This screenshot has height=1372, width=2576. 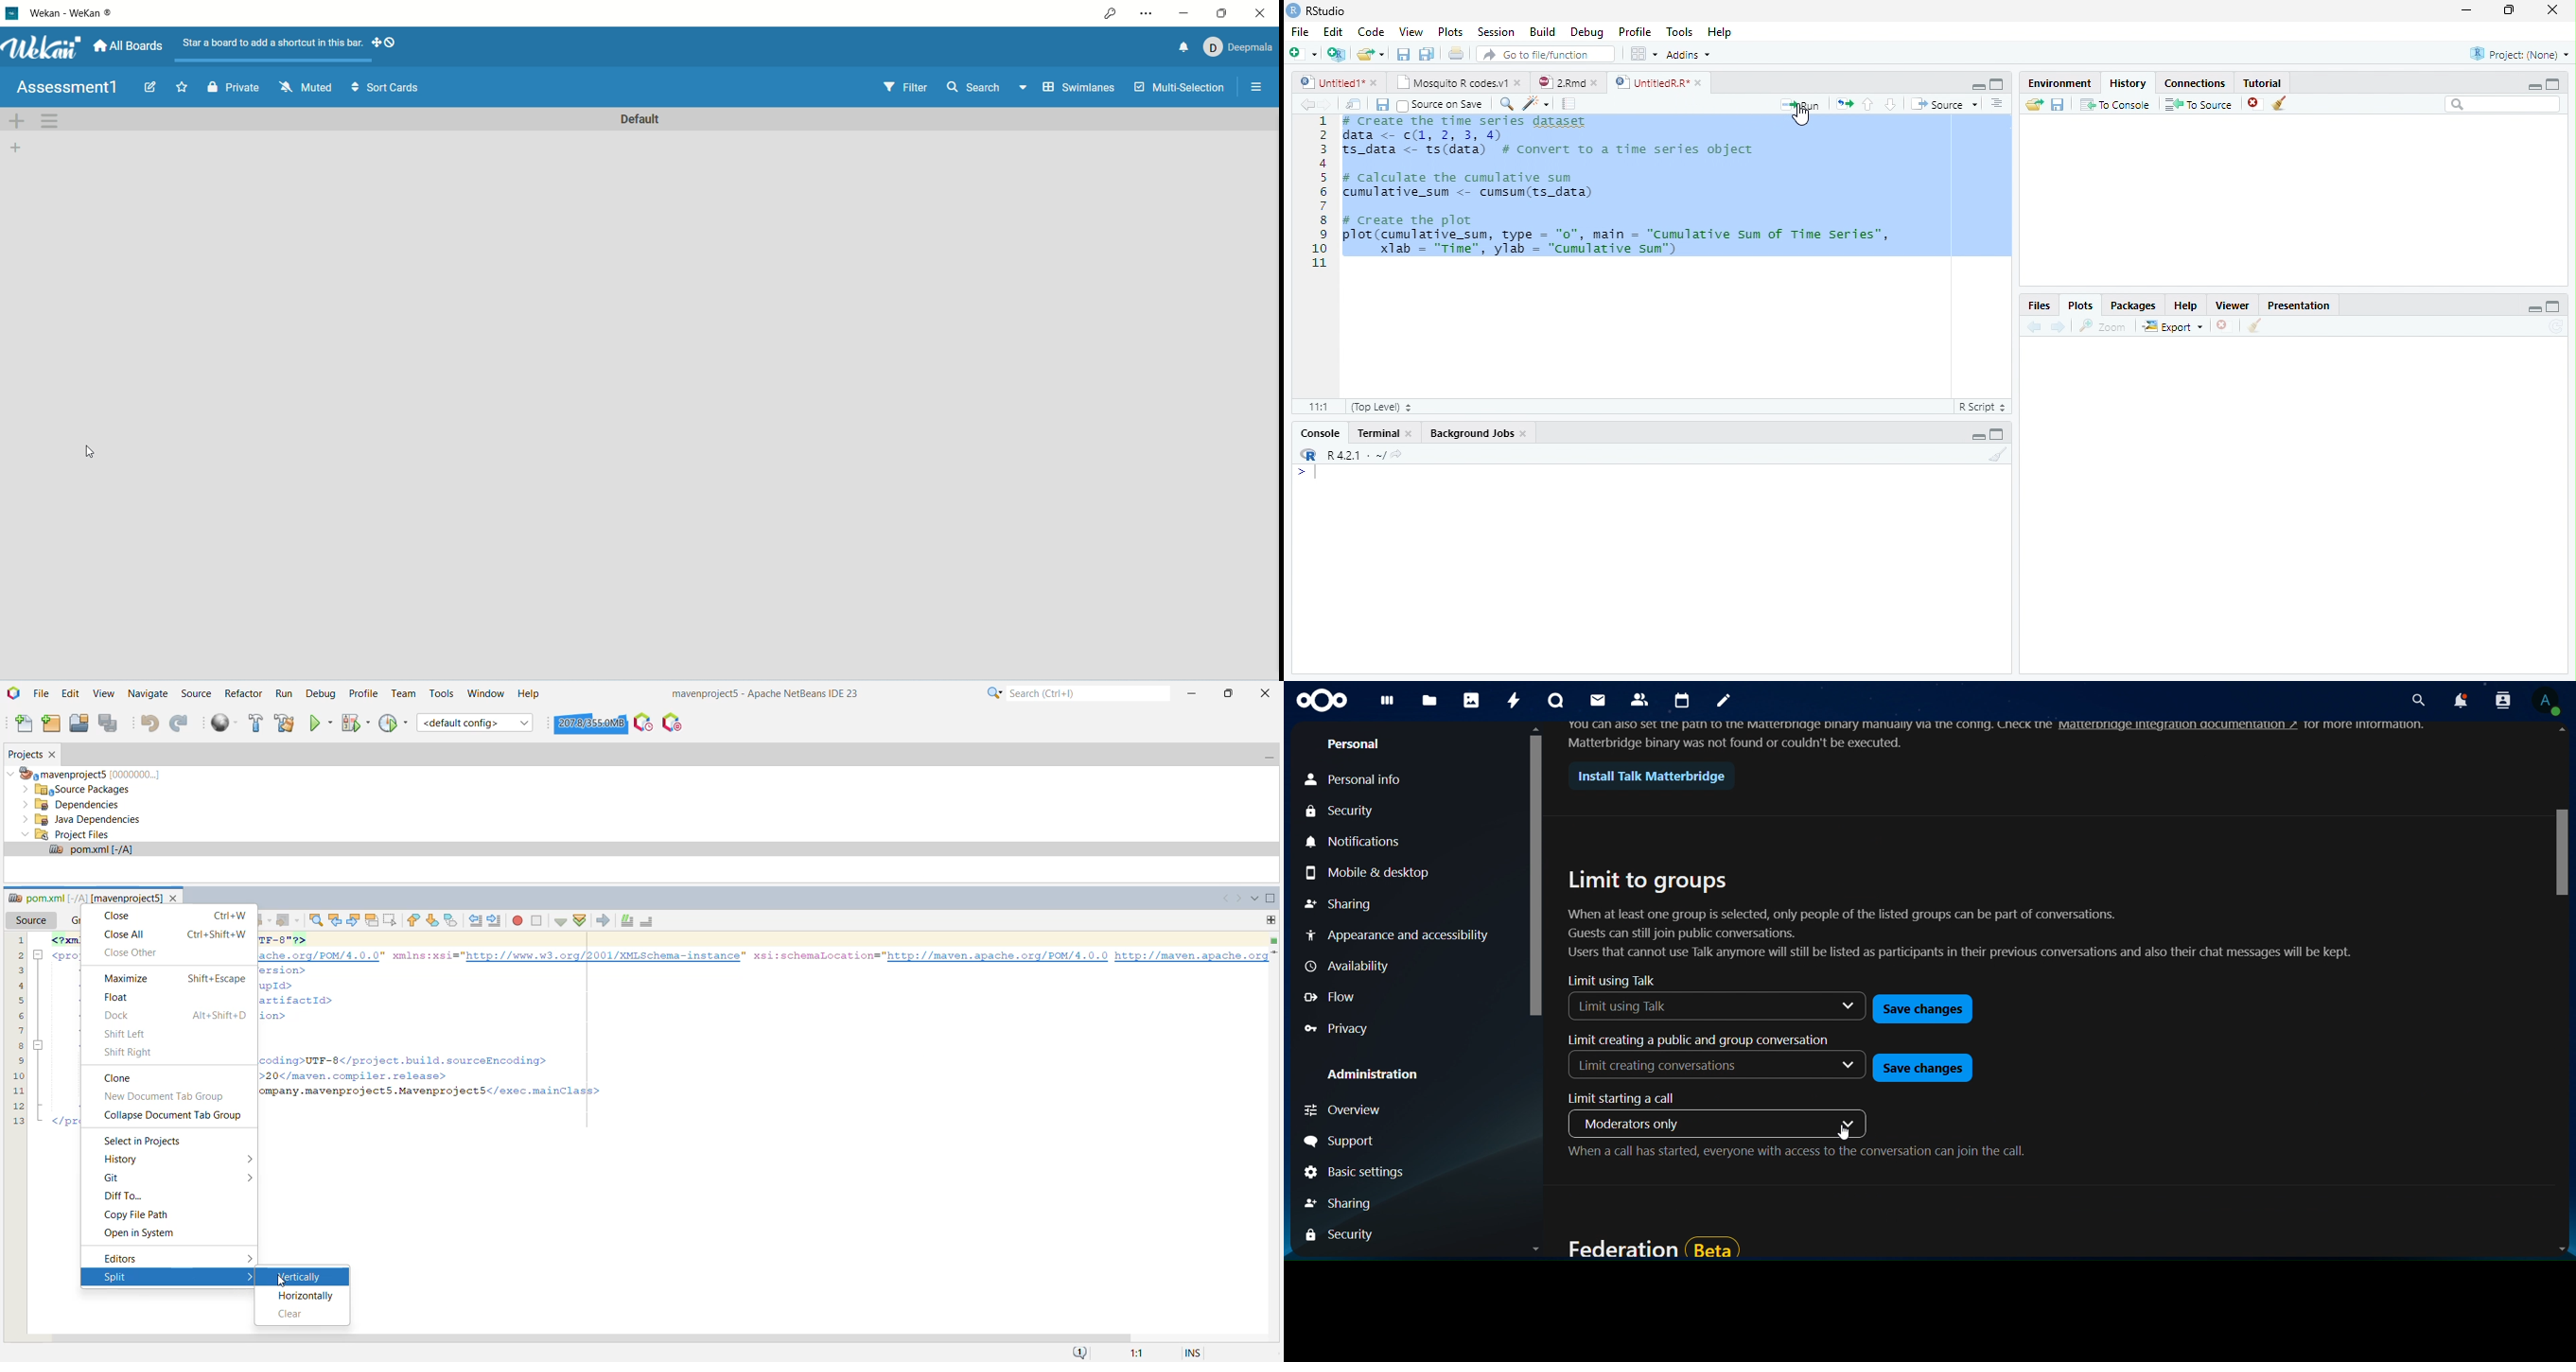 I want to click on Editors, so click(x=142, y=1258).